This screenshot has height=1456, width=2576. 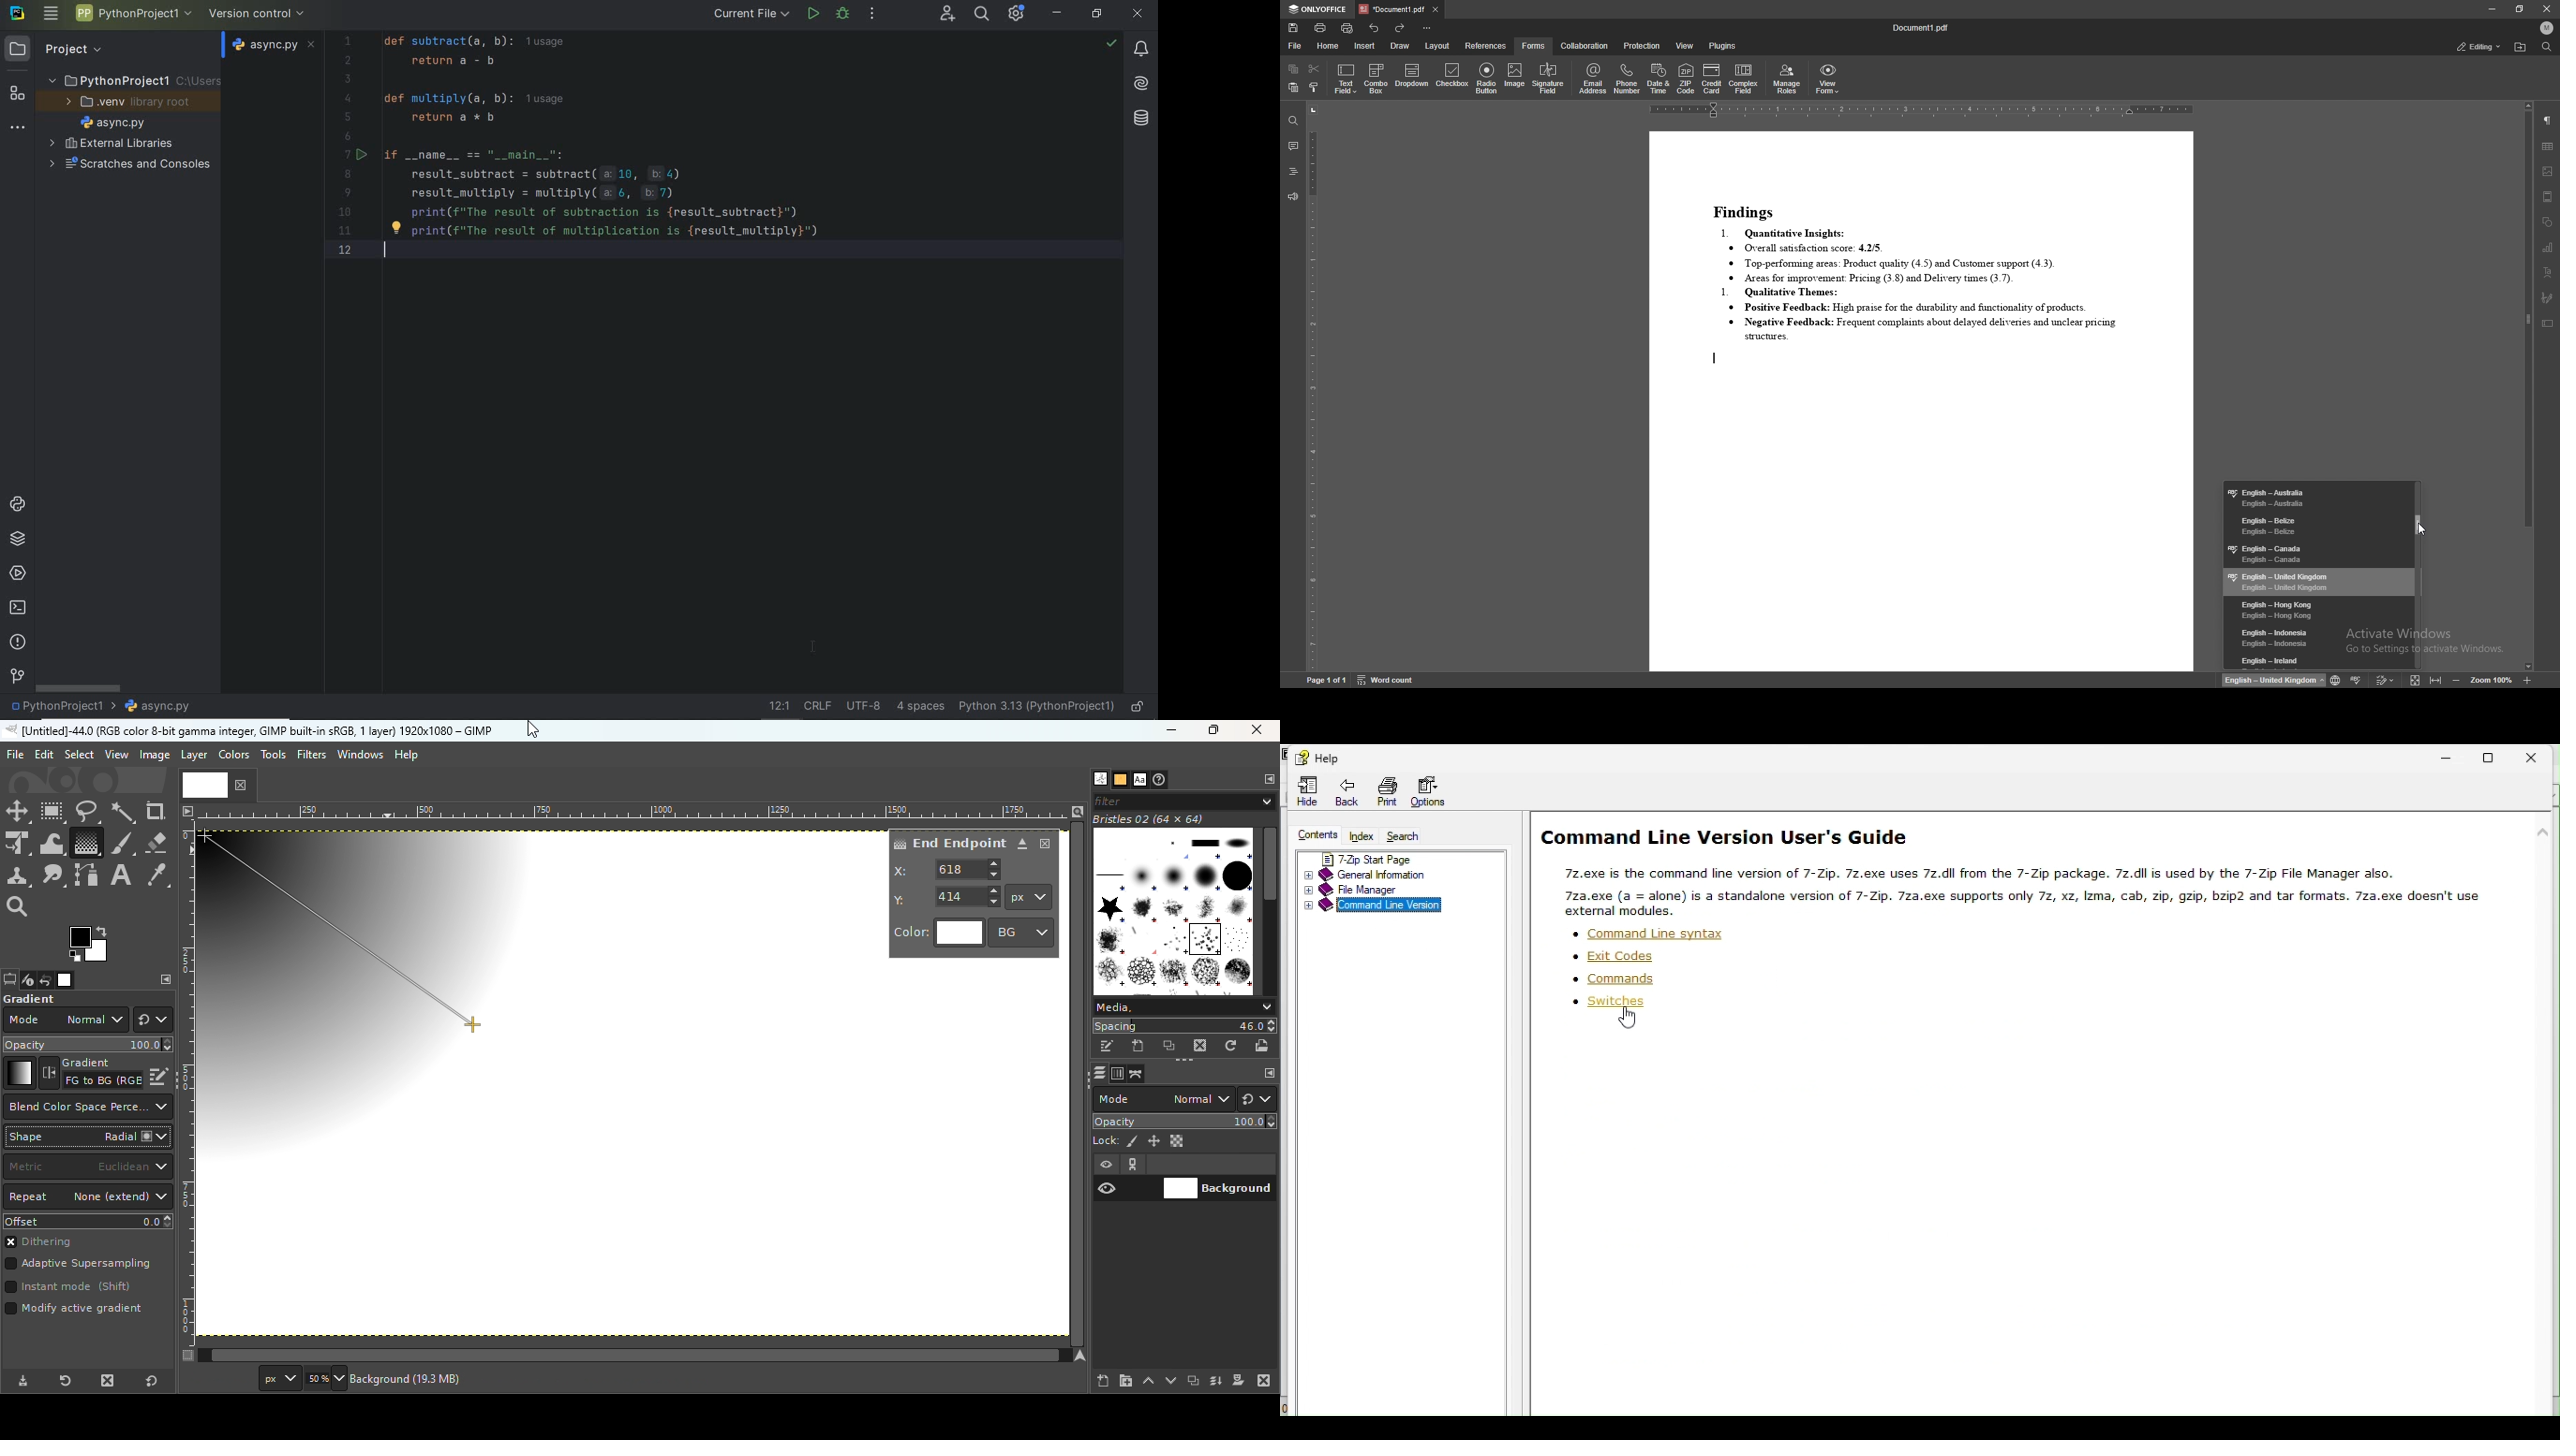 I want to click on image, so click(x=2548, y=171).